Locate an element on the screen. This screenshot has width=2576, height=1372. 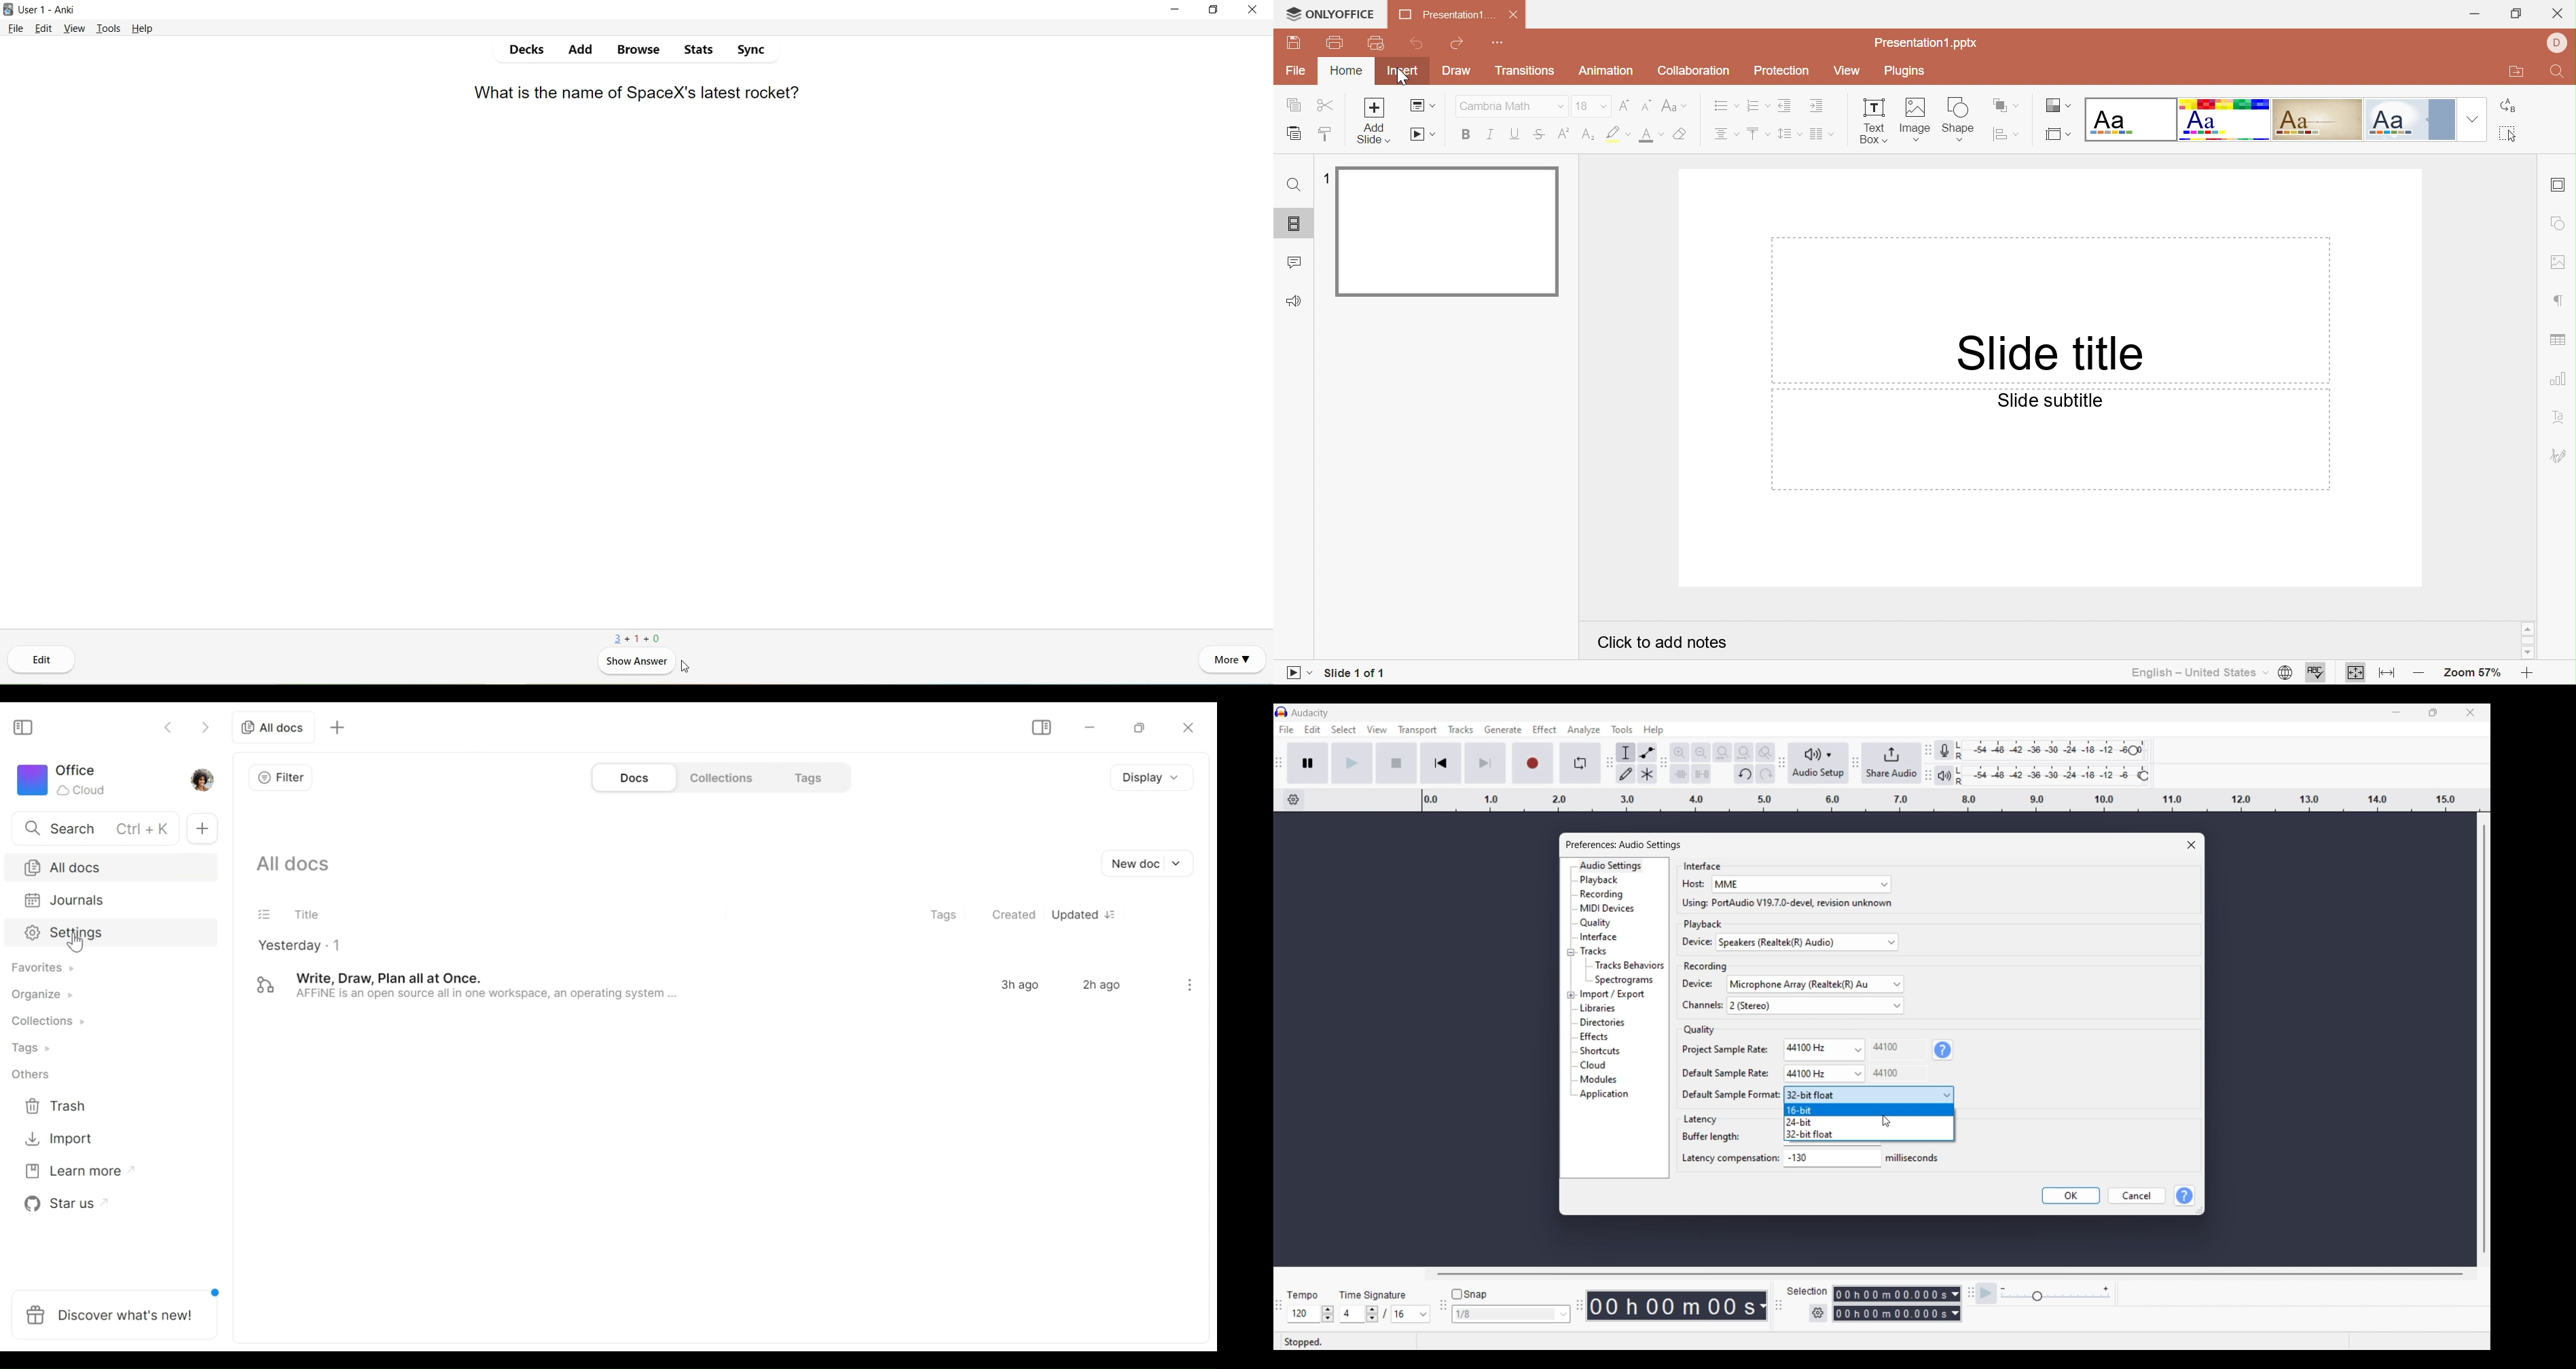
font size 18 is located at coordinates (1583, 106).